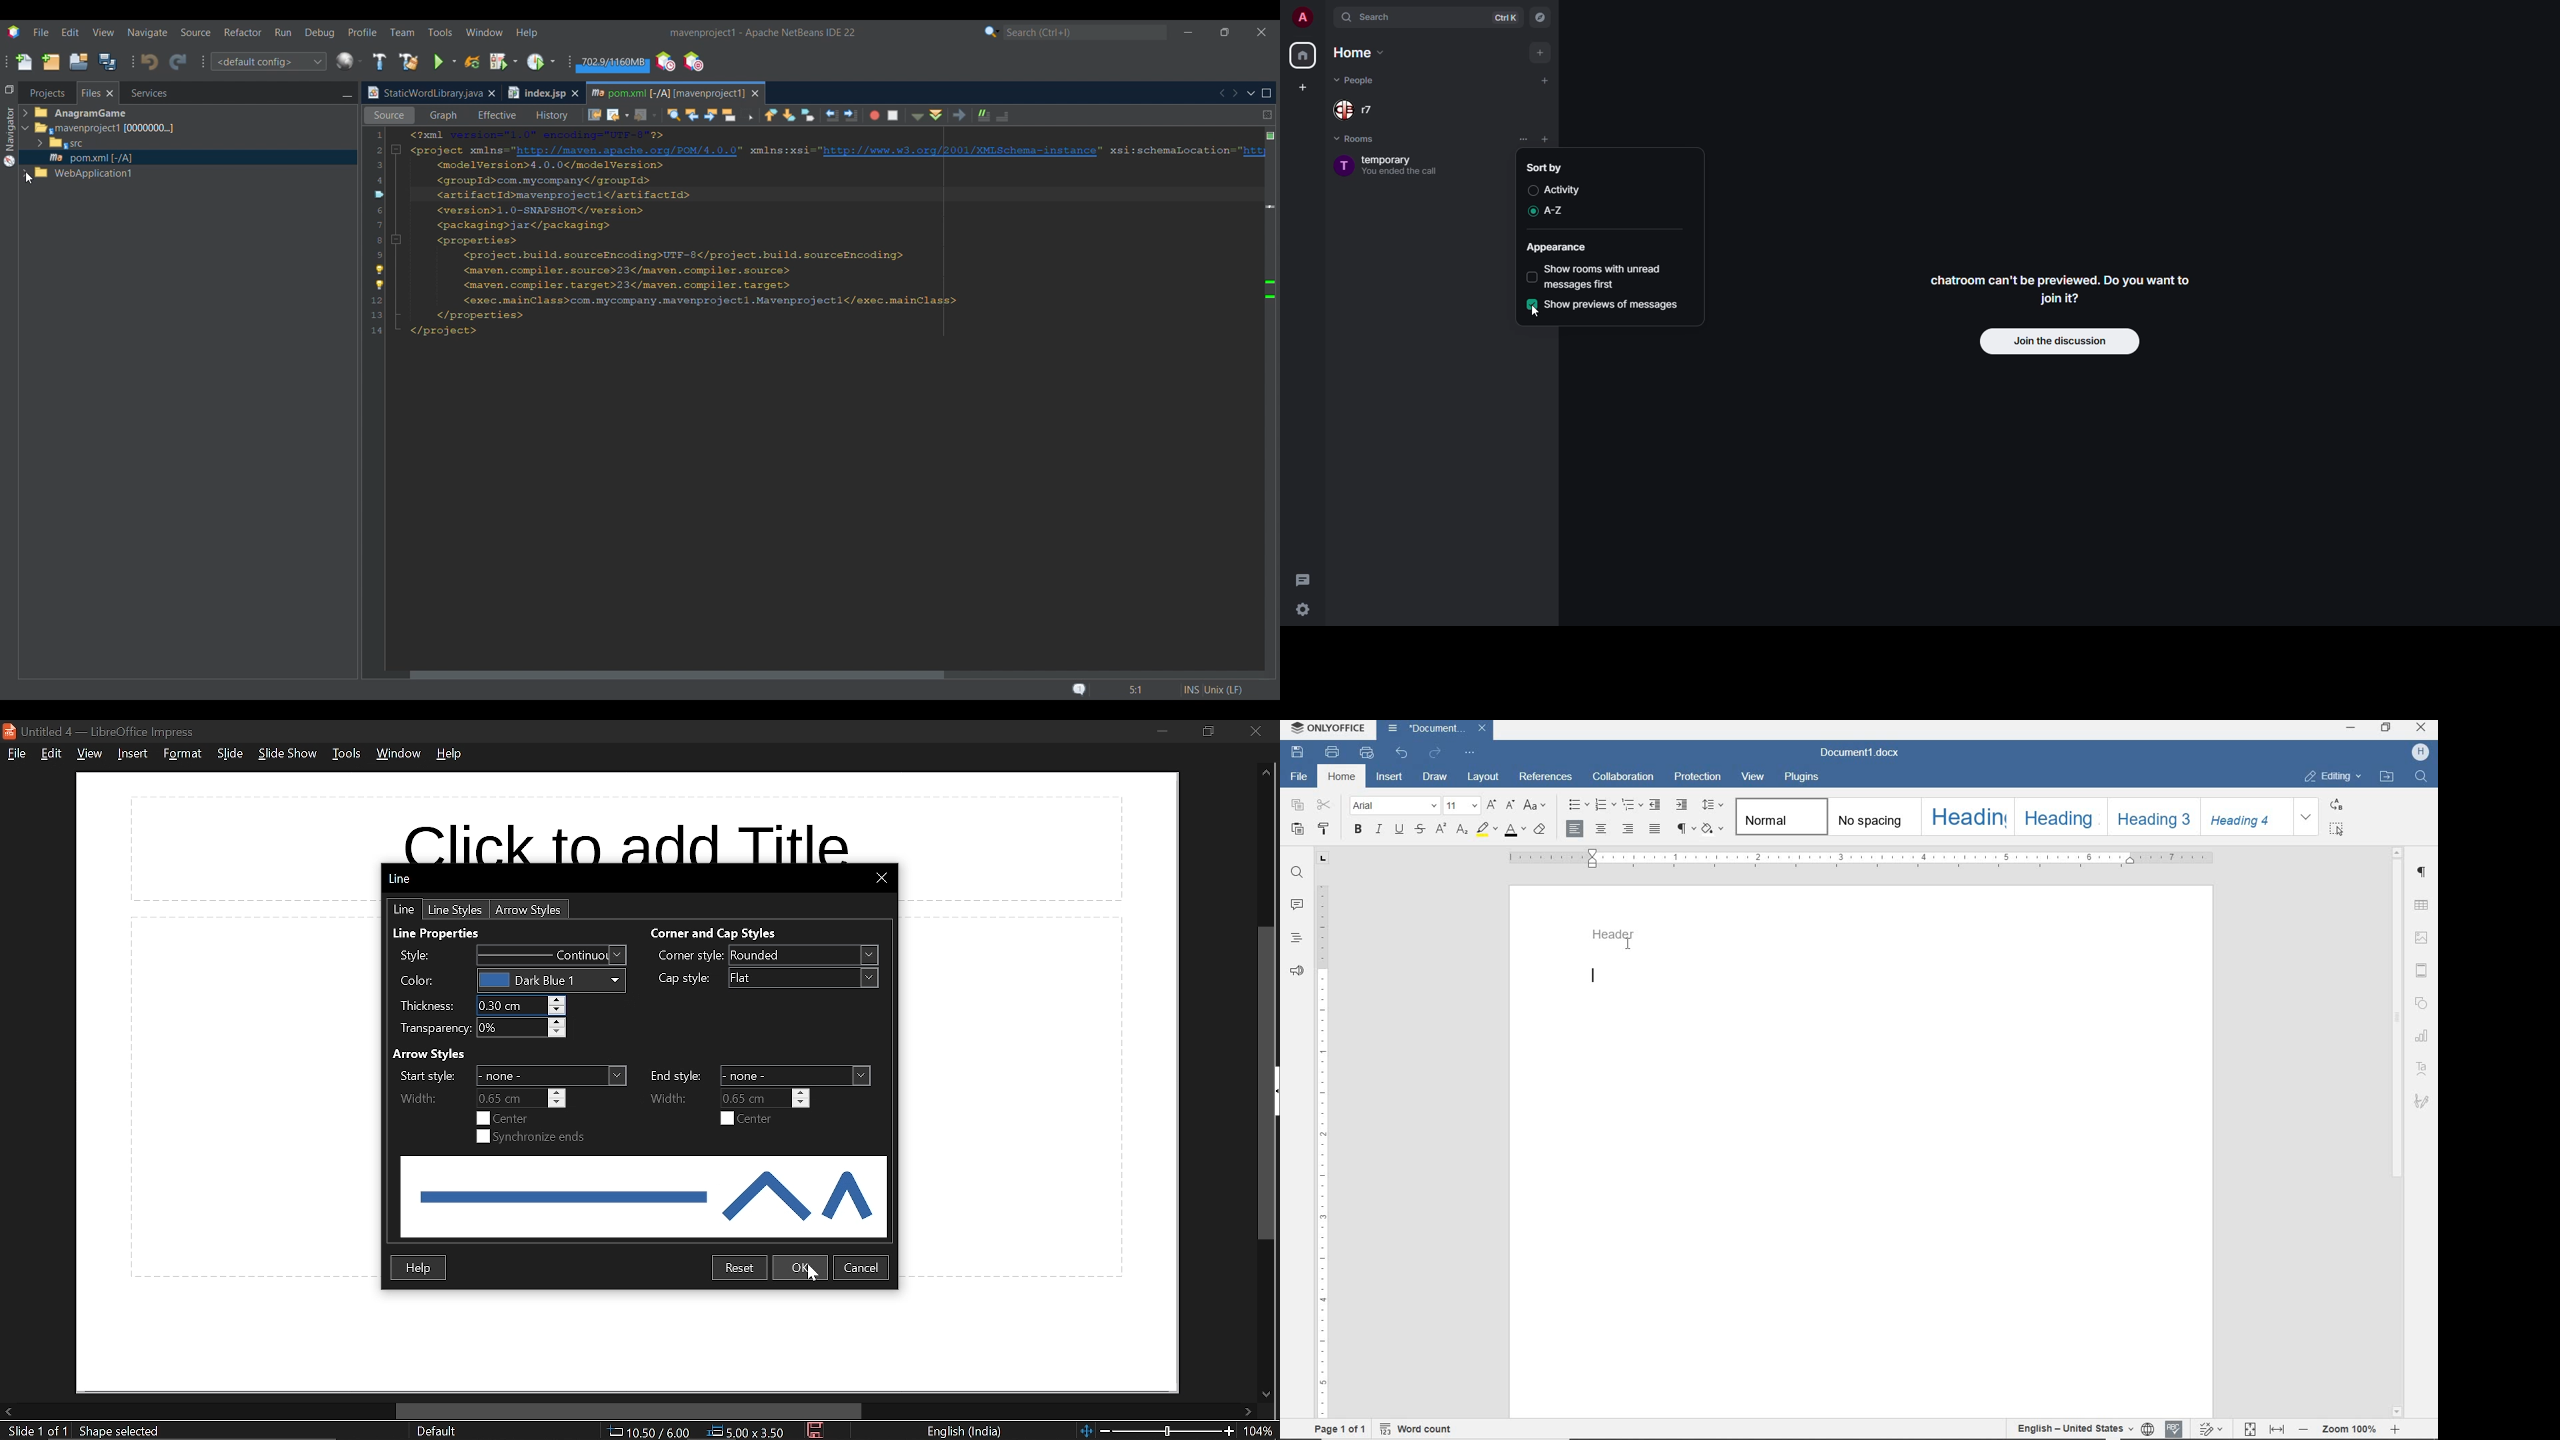 The image size is (2576, 1456). What do you see at coordinates (1539, 313) in the screenshot?
I see `cursor` at bounding box center [1539, 313].